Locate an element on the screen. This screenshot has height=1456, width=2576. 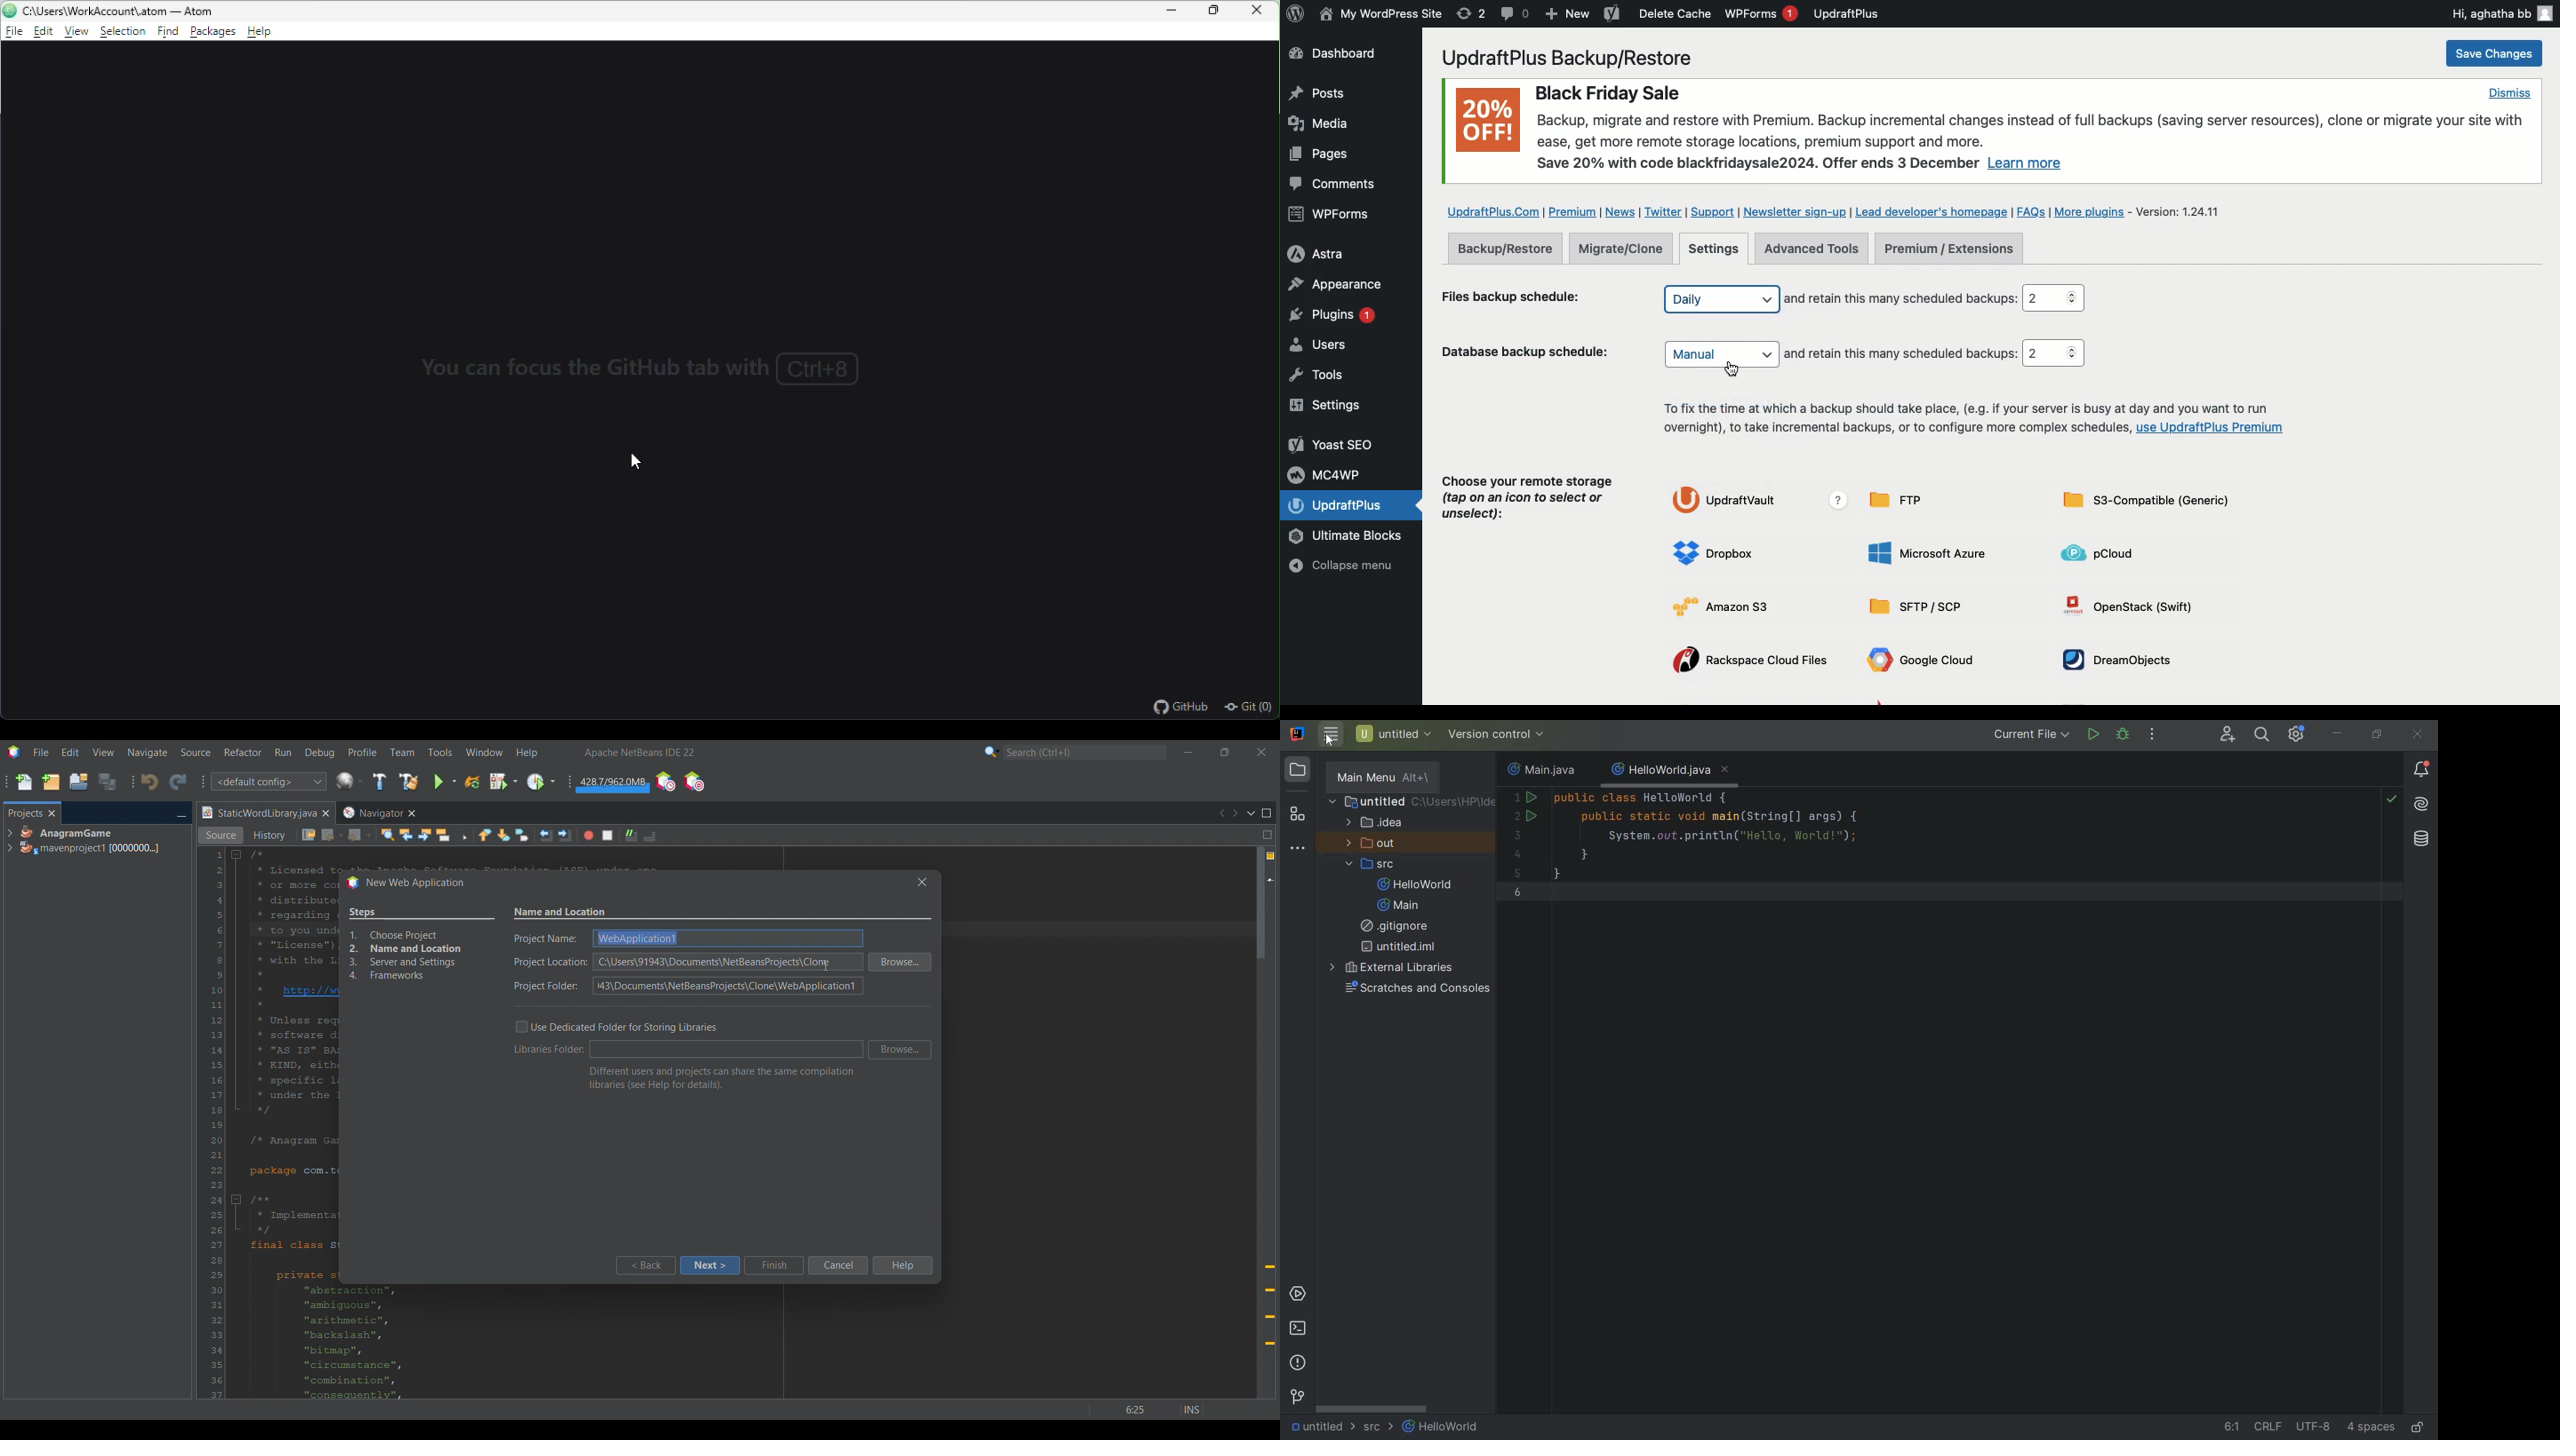
FTP is located at coordinates (1903, 500).